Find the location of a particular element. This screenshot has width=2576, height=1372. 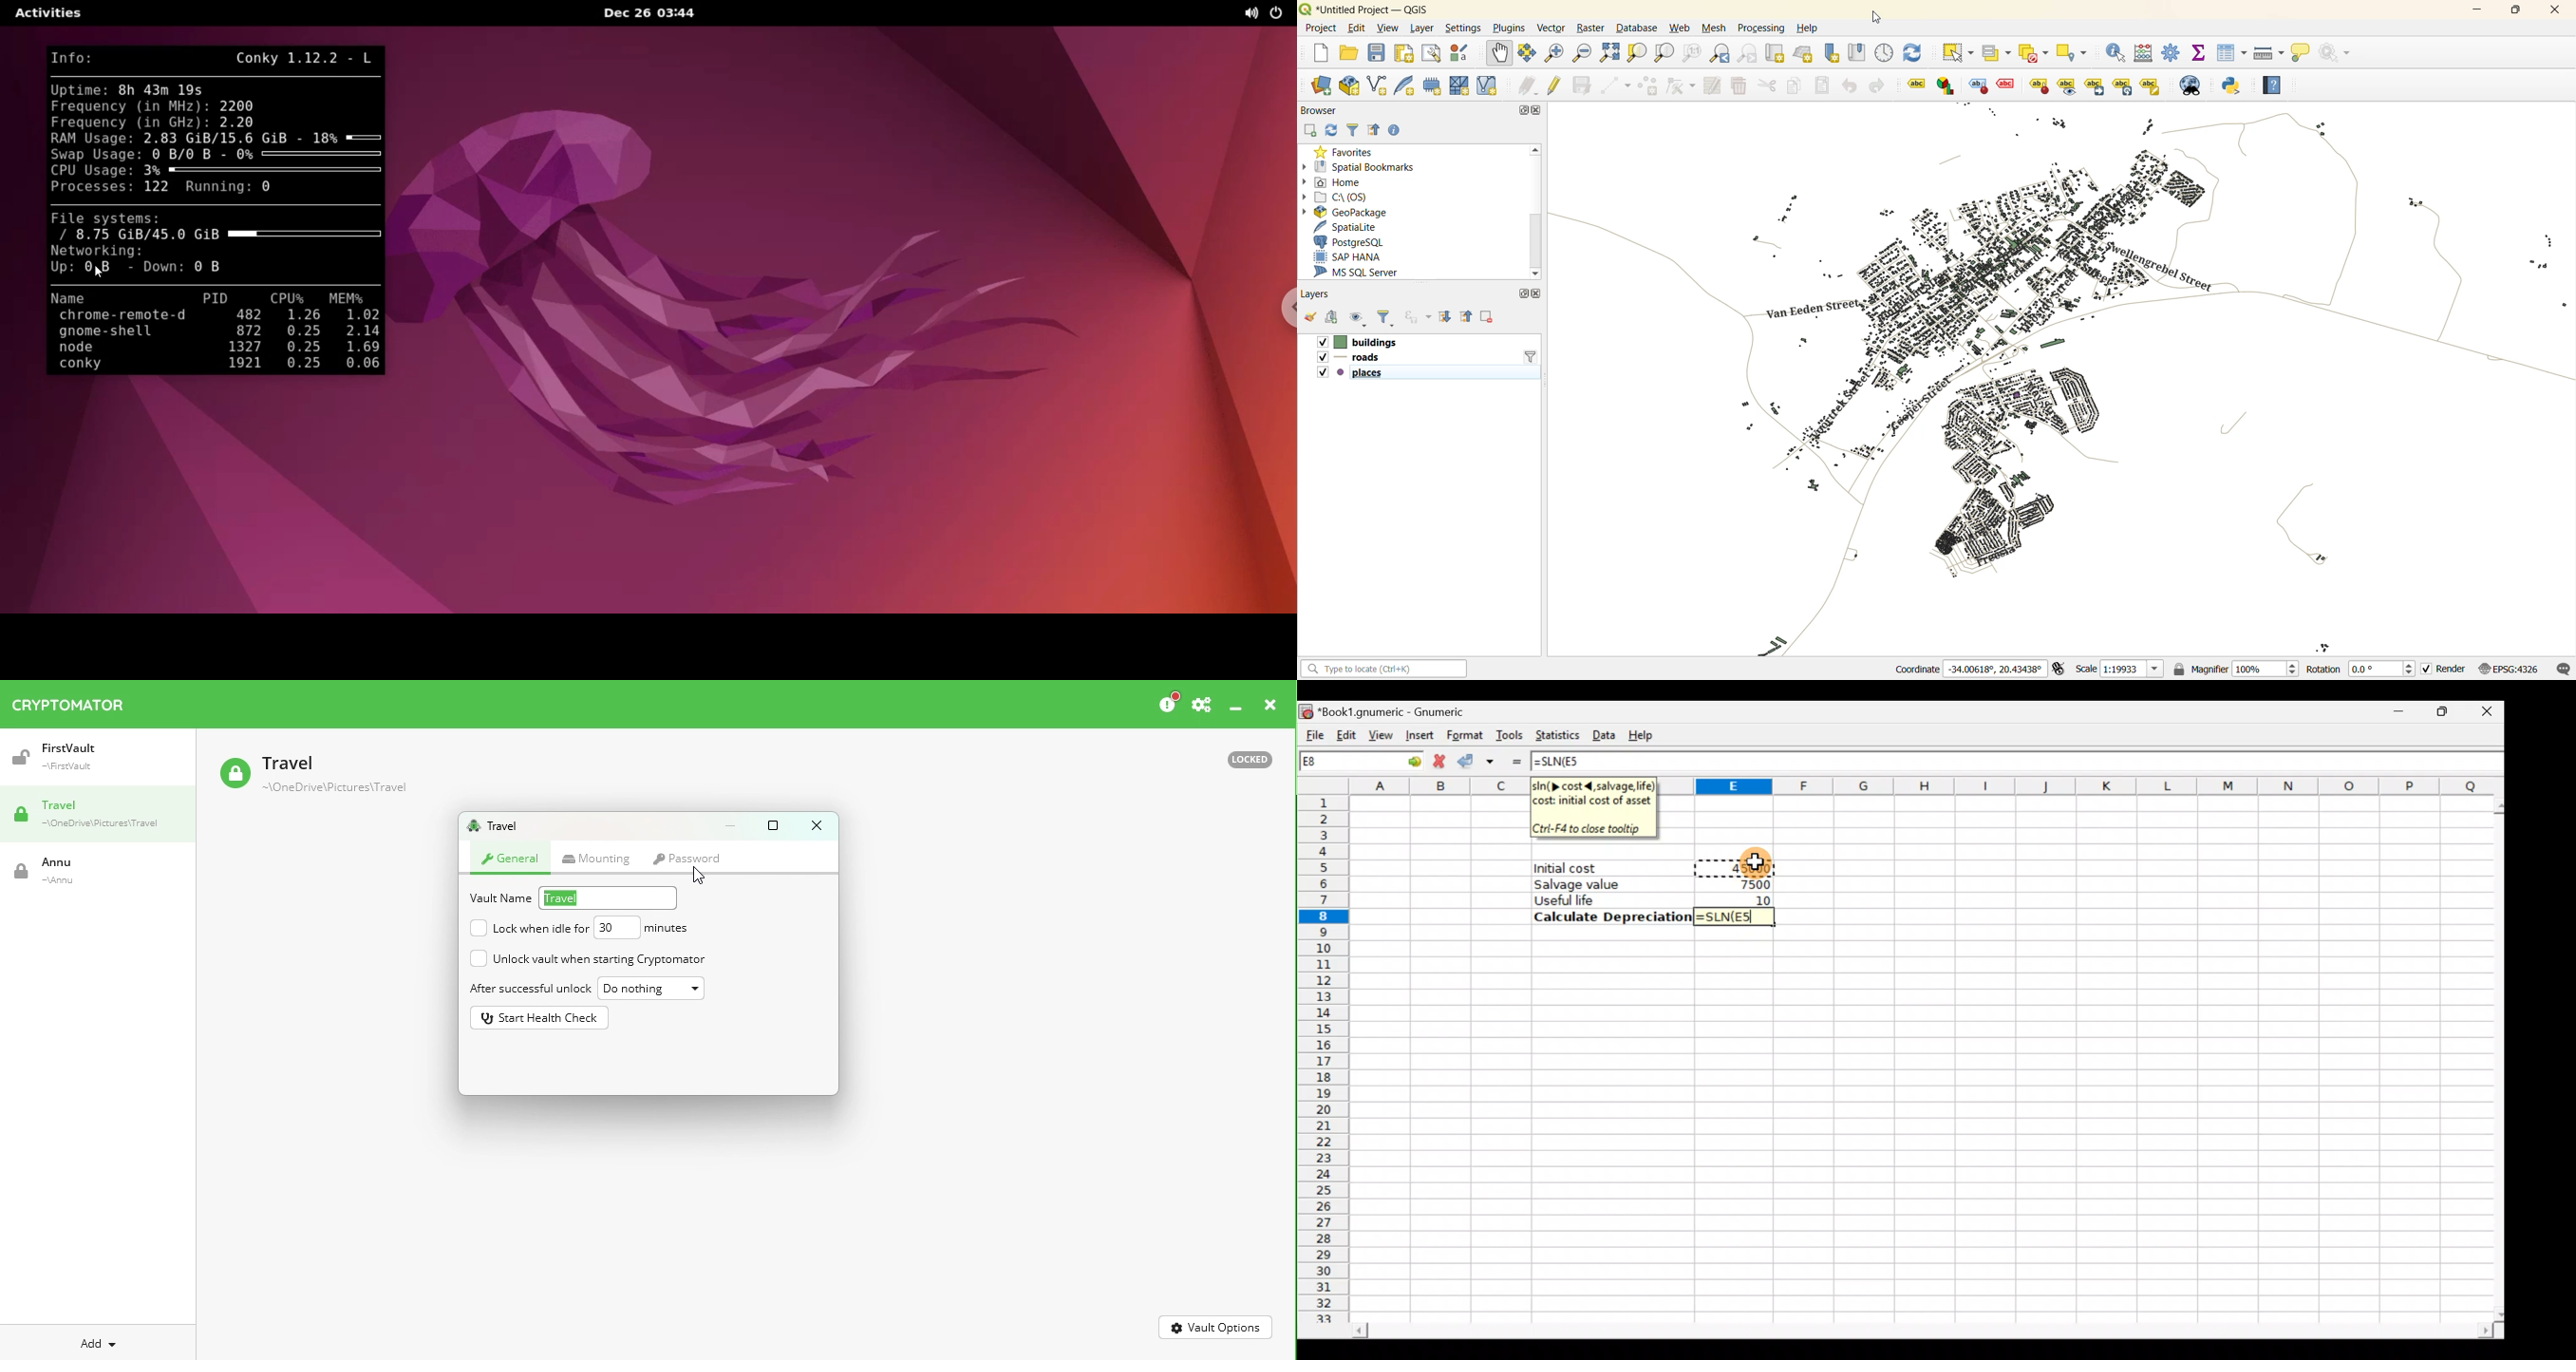

digitize is located at coordinates (1613, 85).